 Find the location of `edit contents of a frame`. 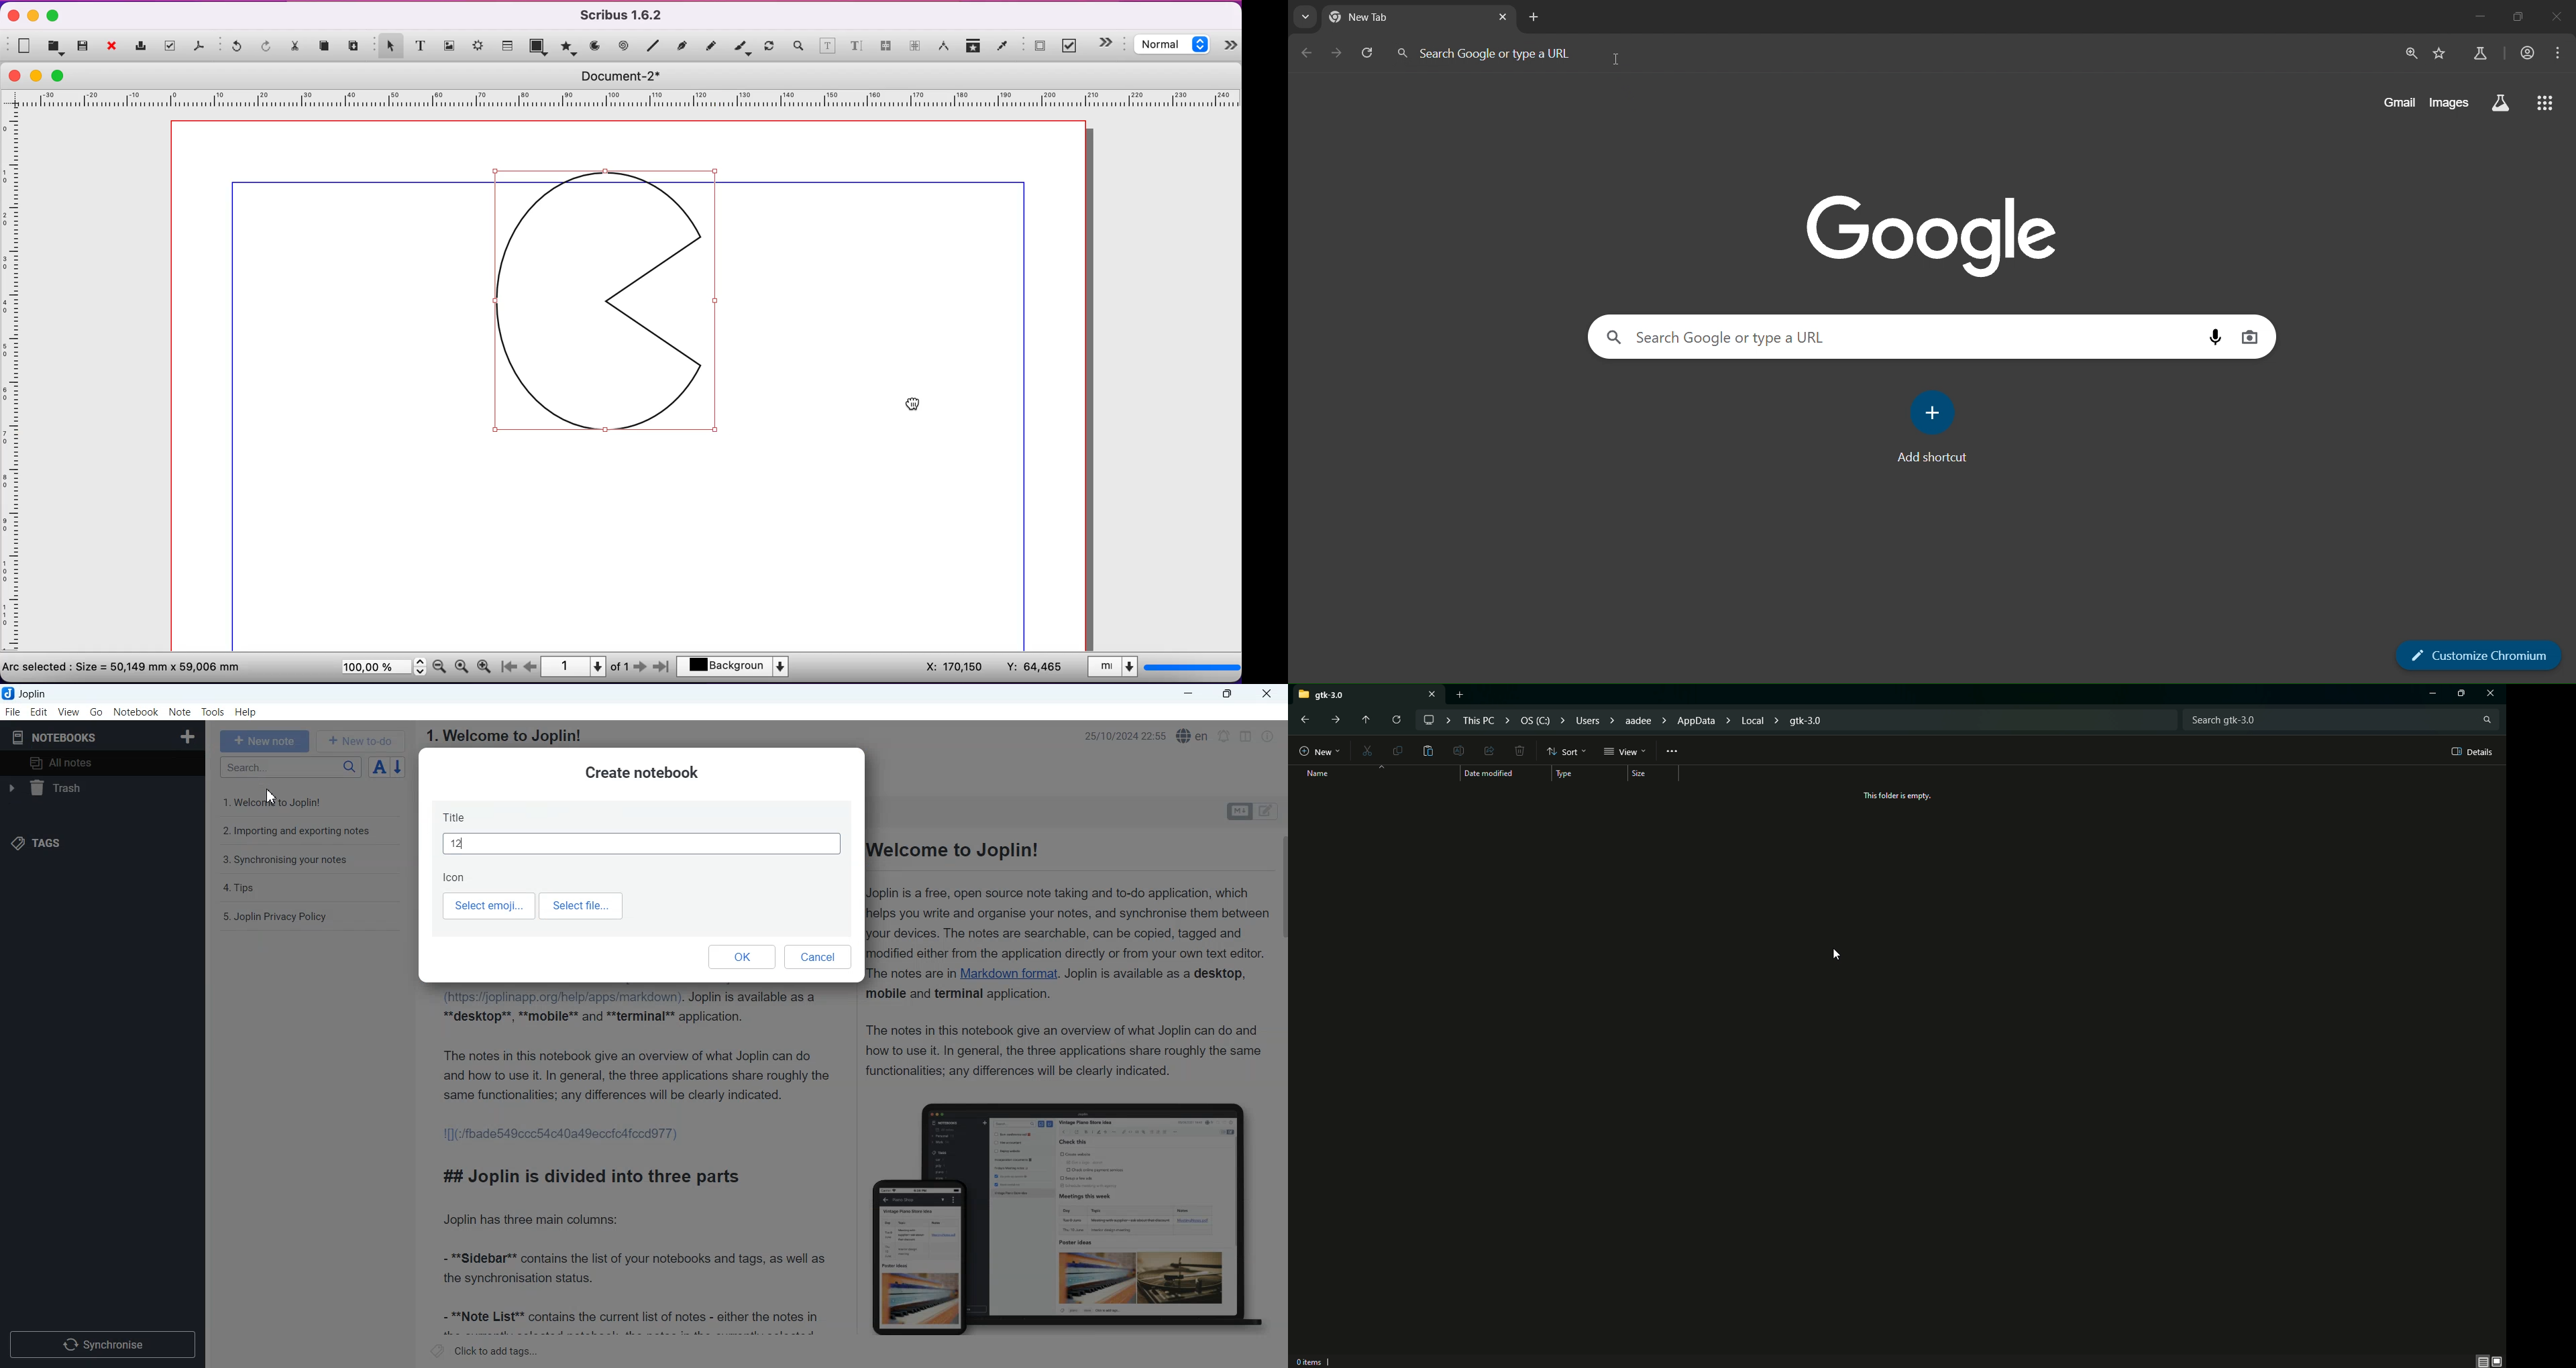

edit contents of a frame is located at coordinates (828, 48).